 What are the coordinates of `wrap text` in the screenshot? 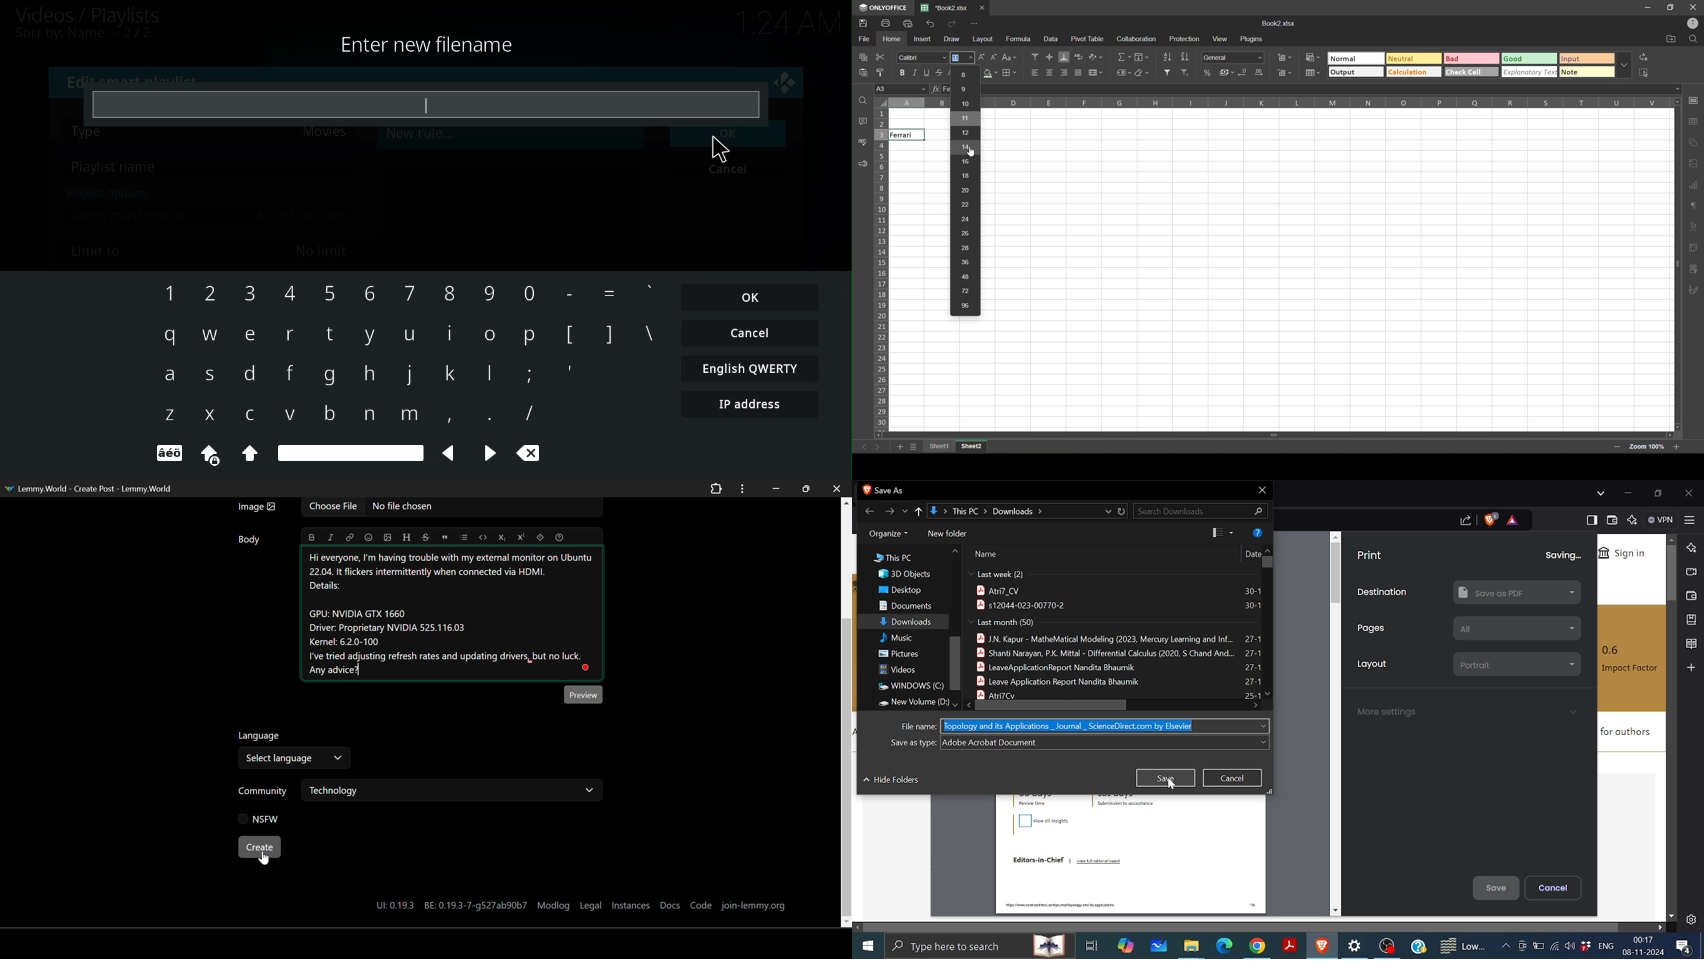 It's located at (1080, 57).